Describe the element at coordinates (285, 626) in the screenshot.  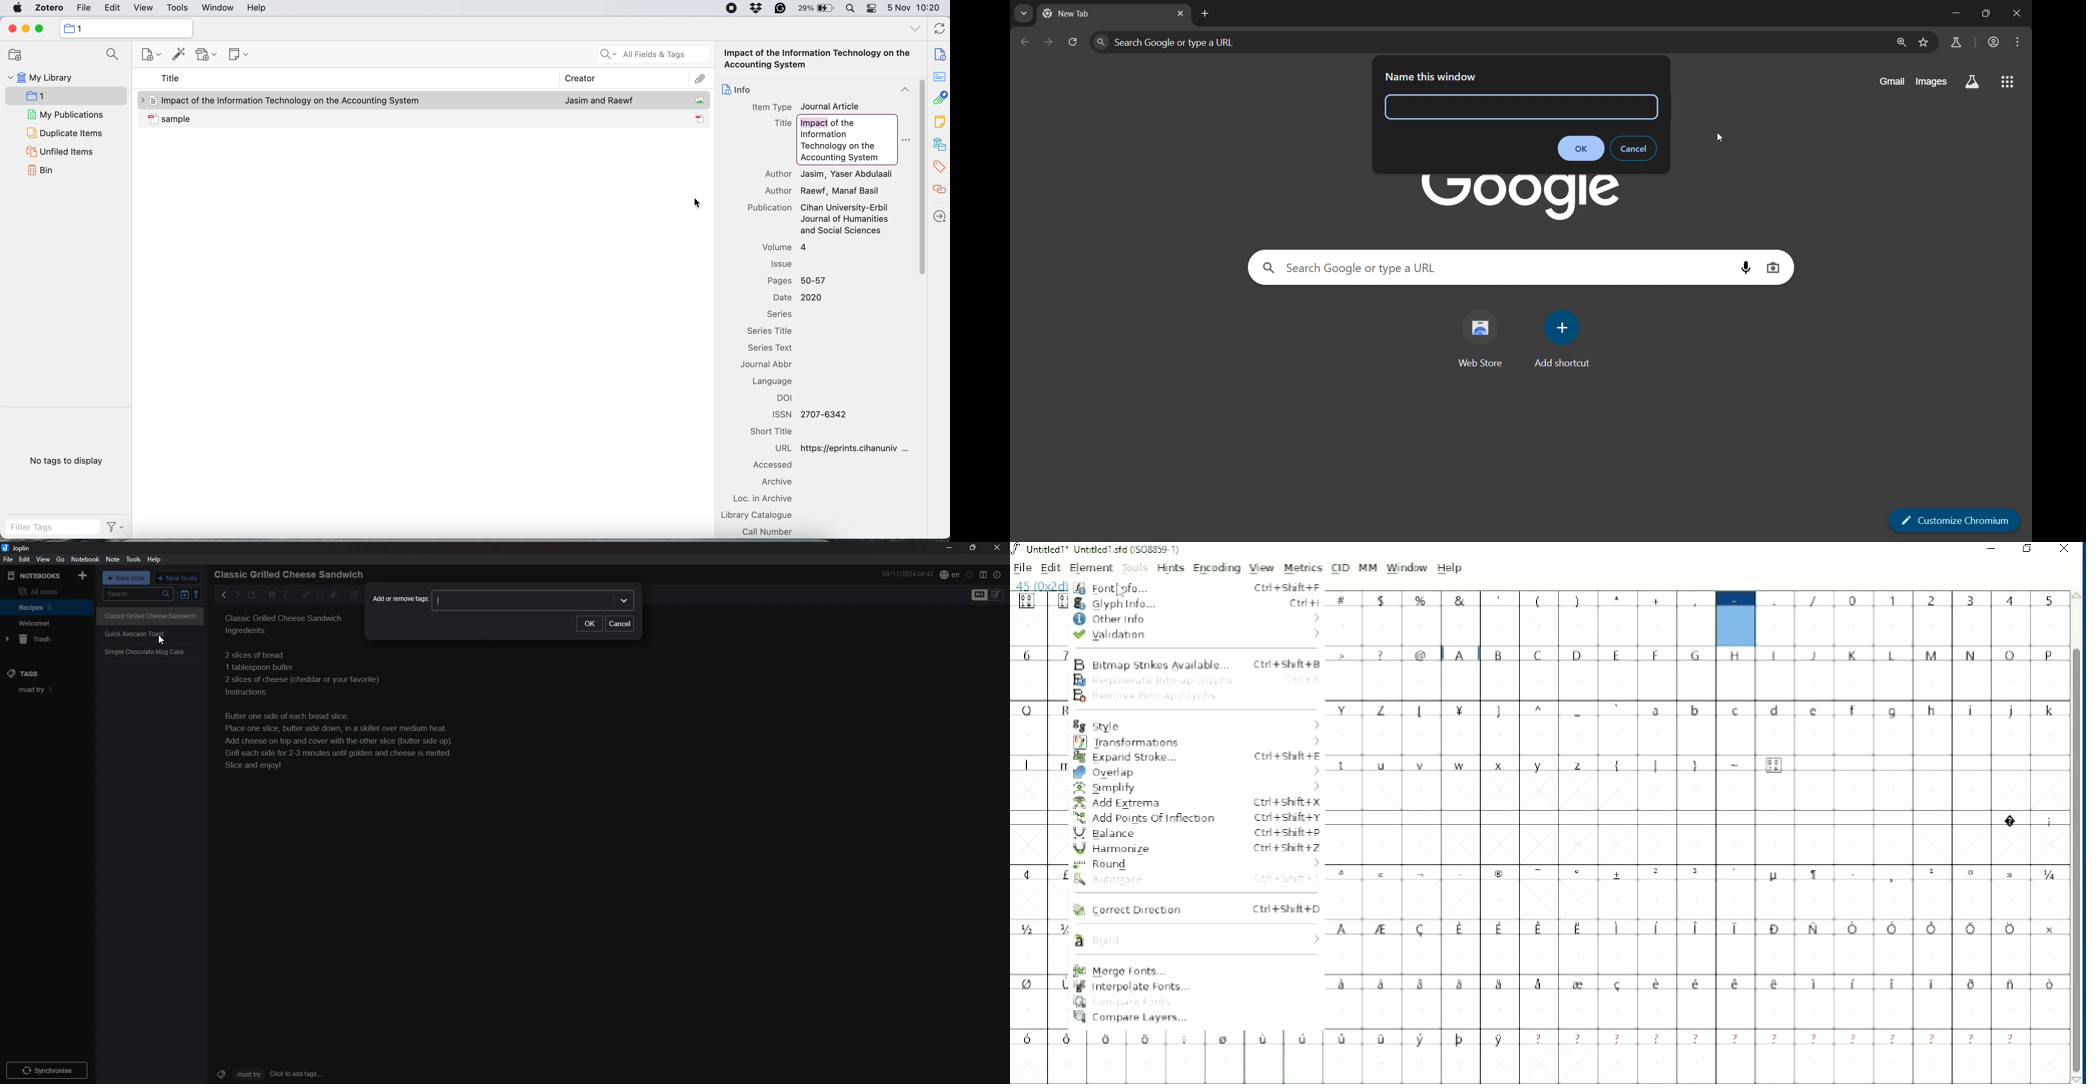
I see `recipe` at that location.